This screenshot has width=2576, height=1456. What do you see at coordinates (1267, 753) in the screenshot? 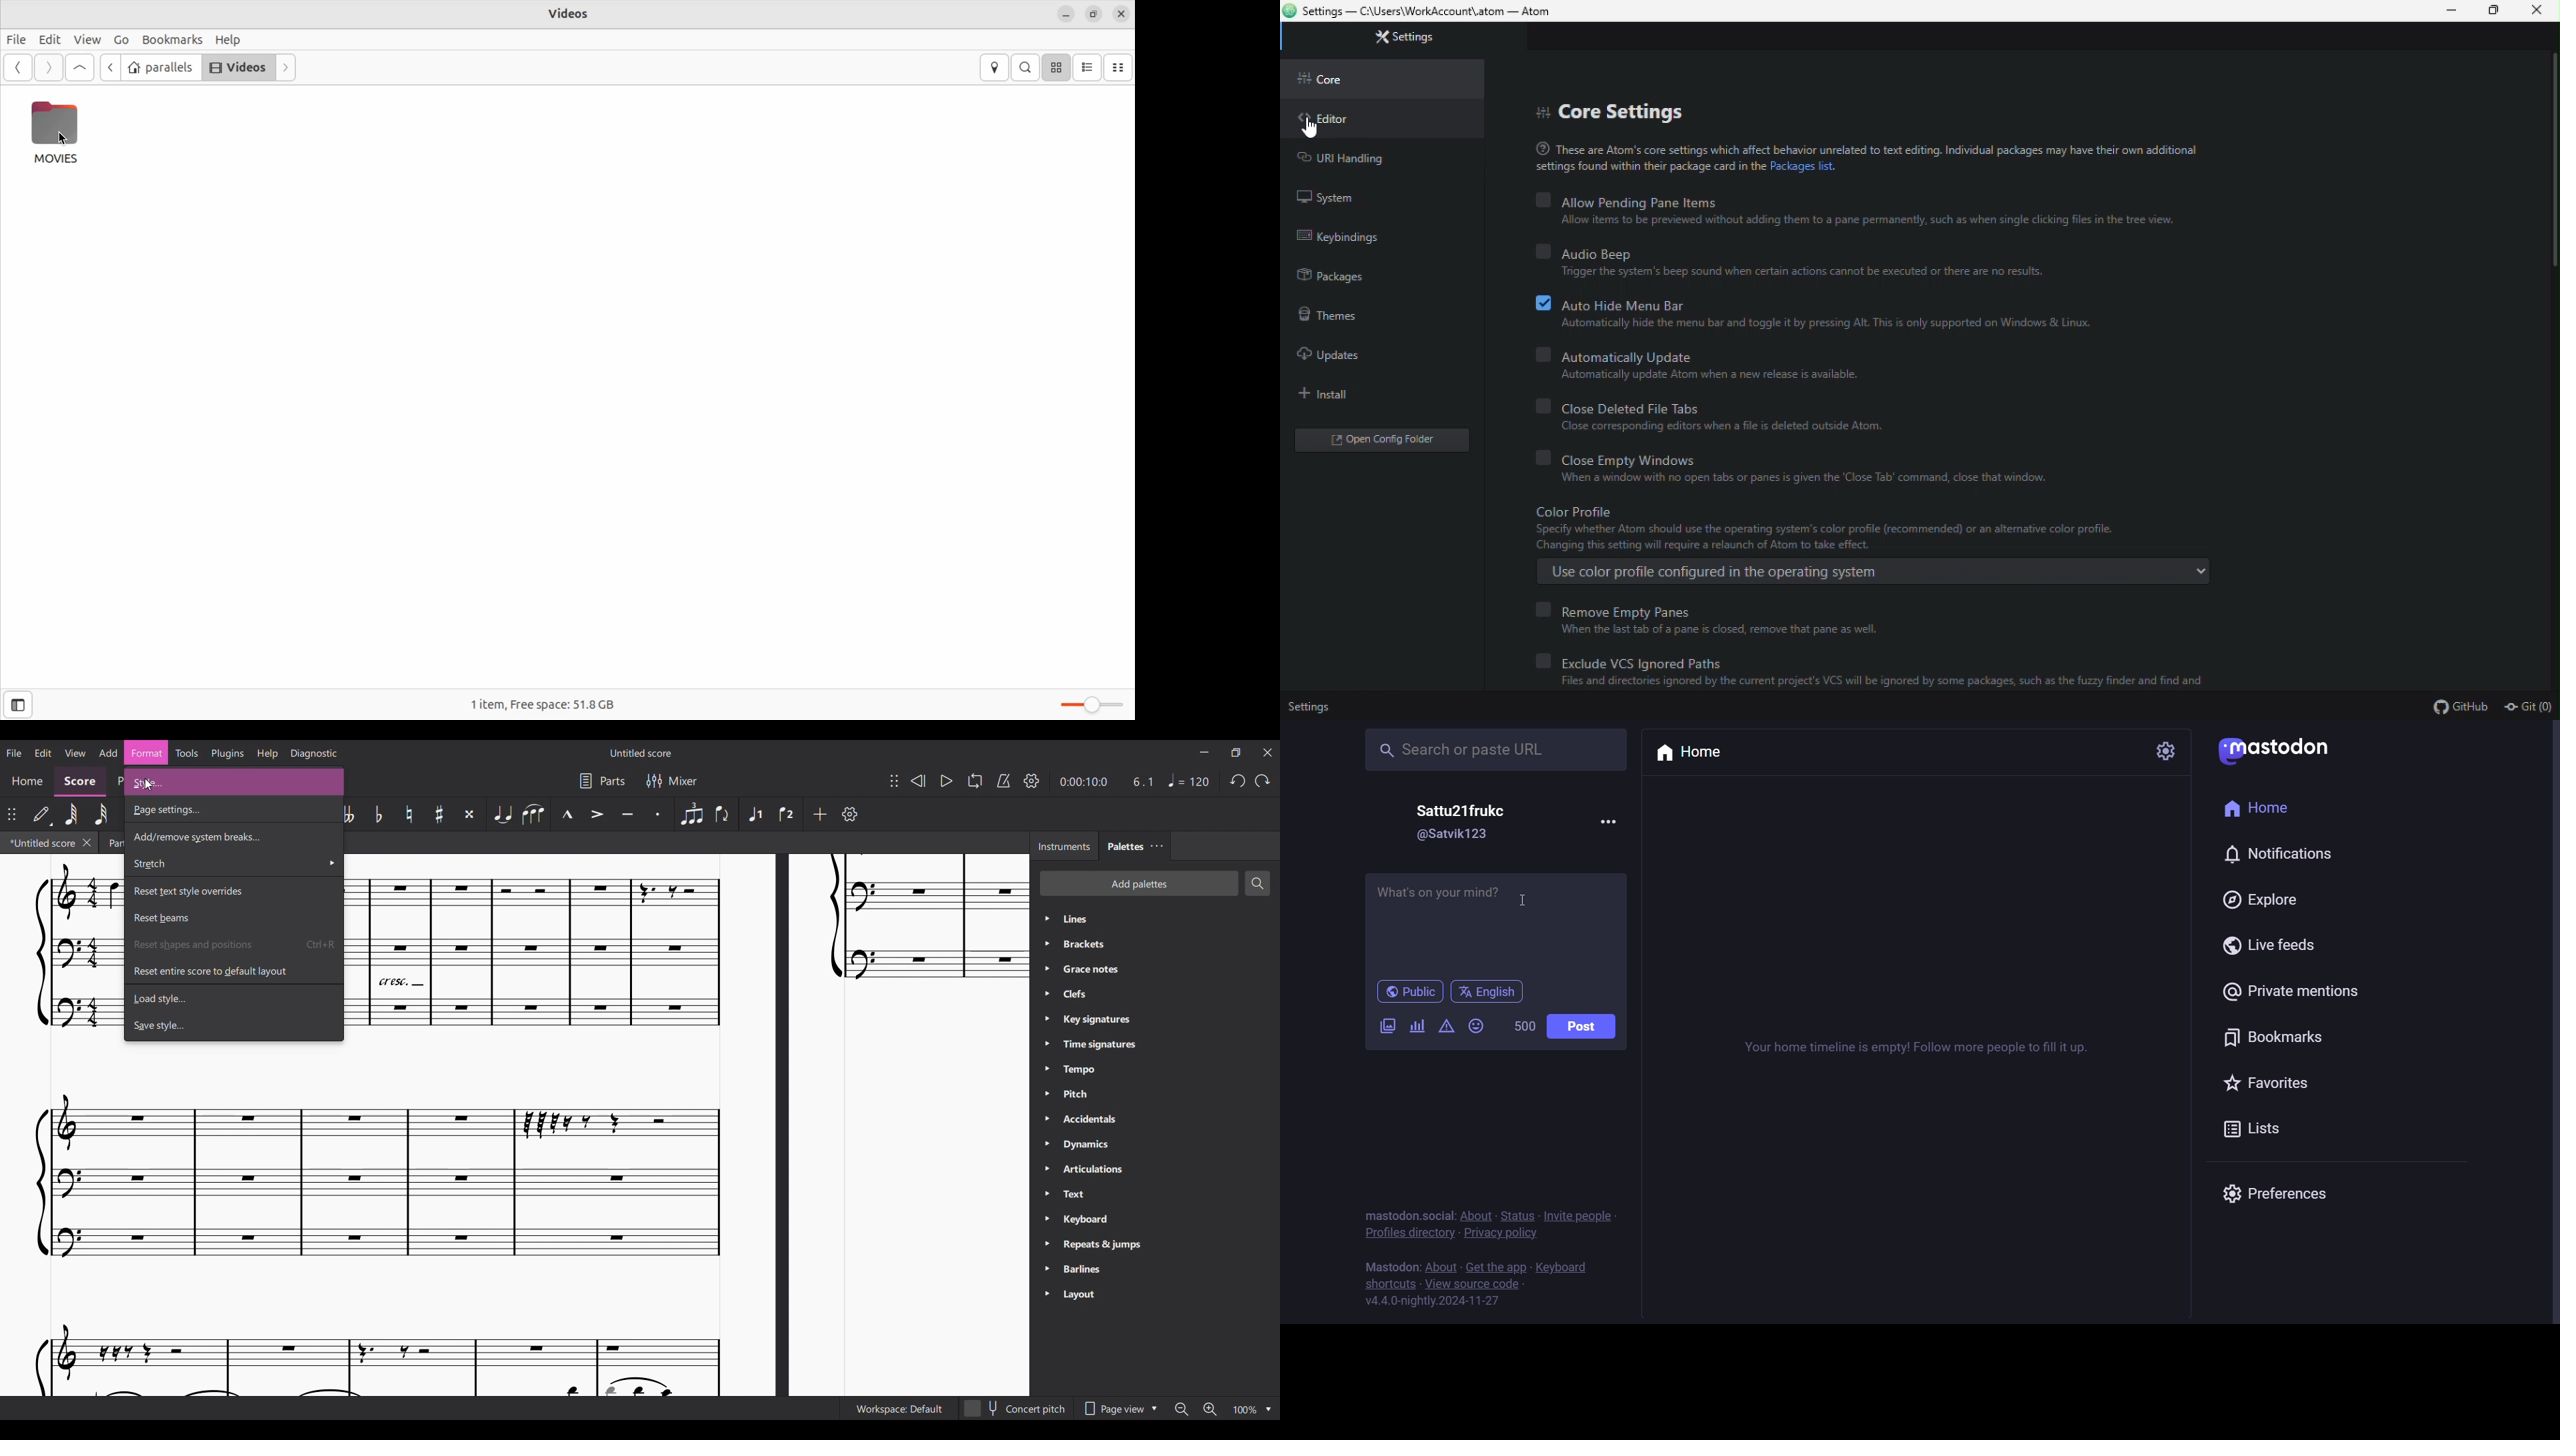
I see `Close interface` at bounding box center [1267, 753].